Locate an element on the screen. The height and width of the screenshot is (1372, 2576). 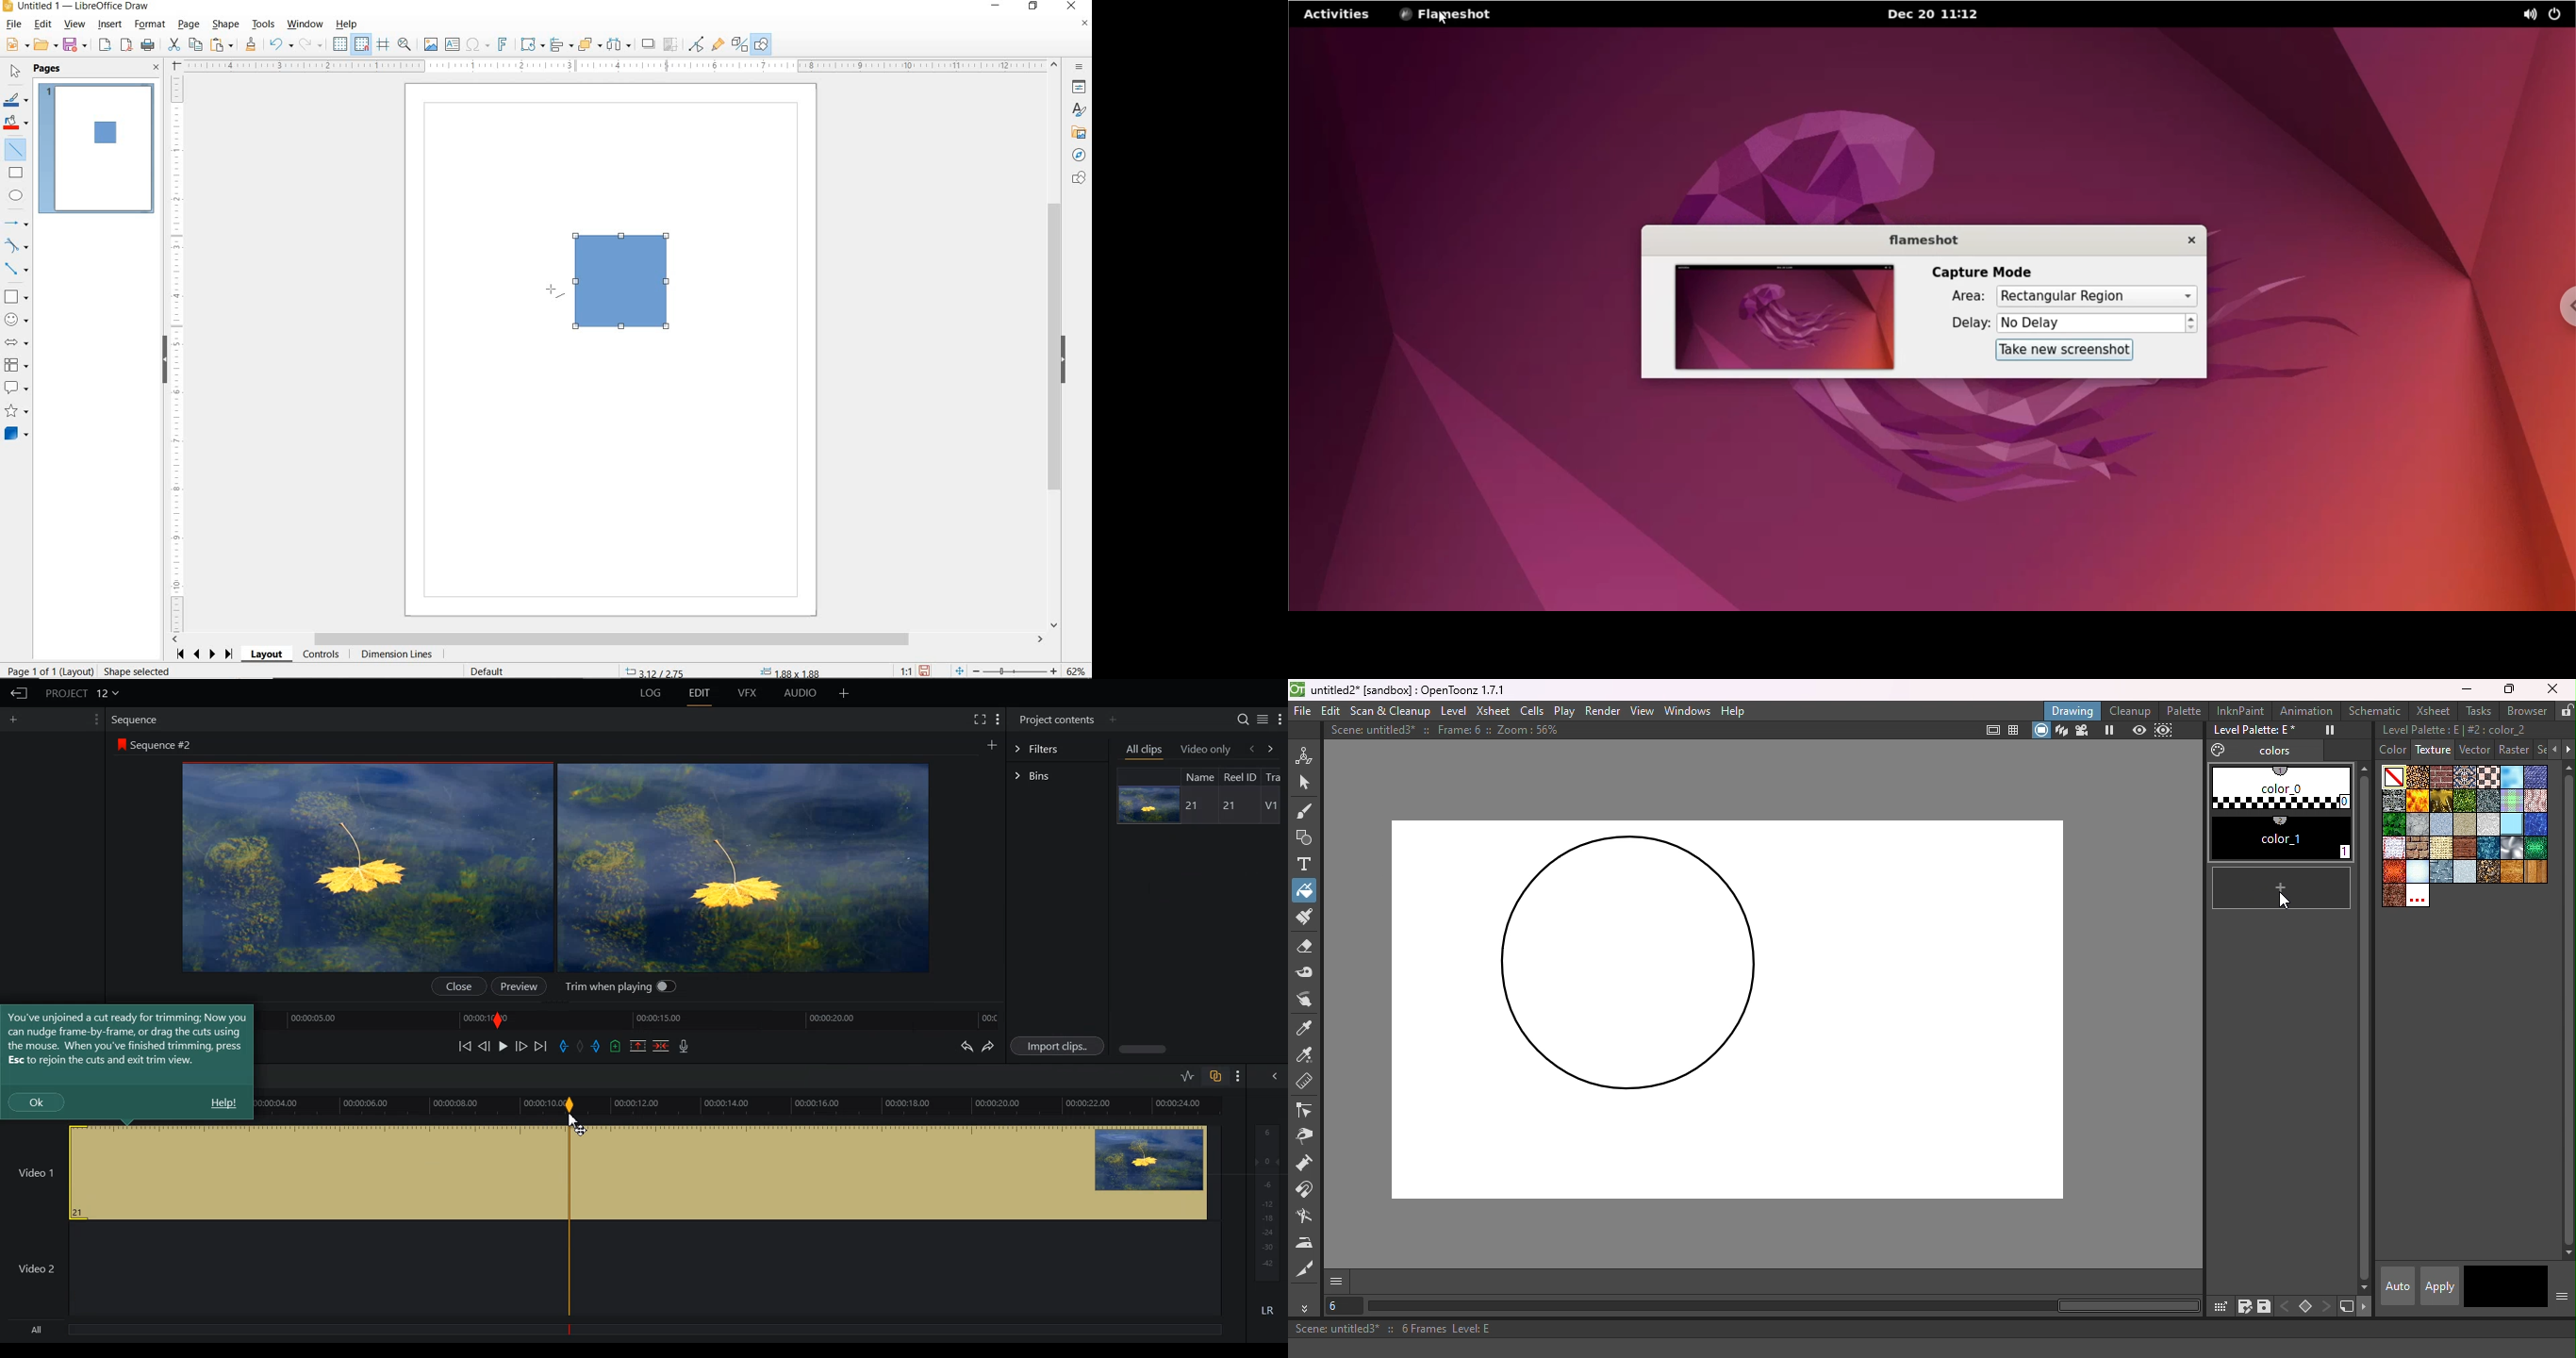
SCROLL NEXT is located at coordinates (205, 654).